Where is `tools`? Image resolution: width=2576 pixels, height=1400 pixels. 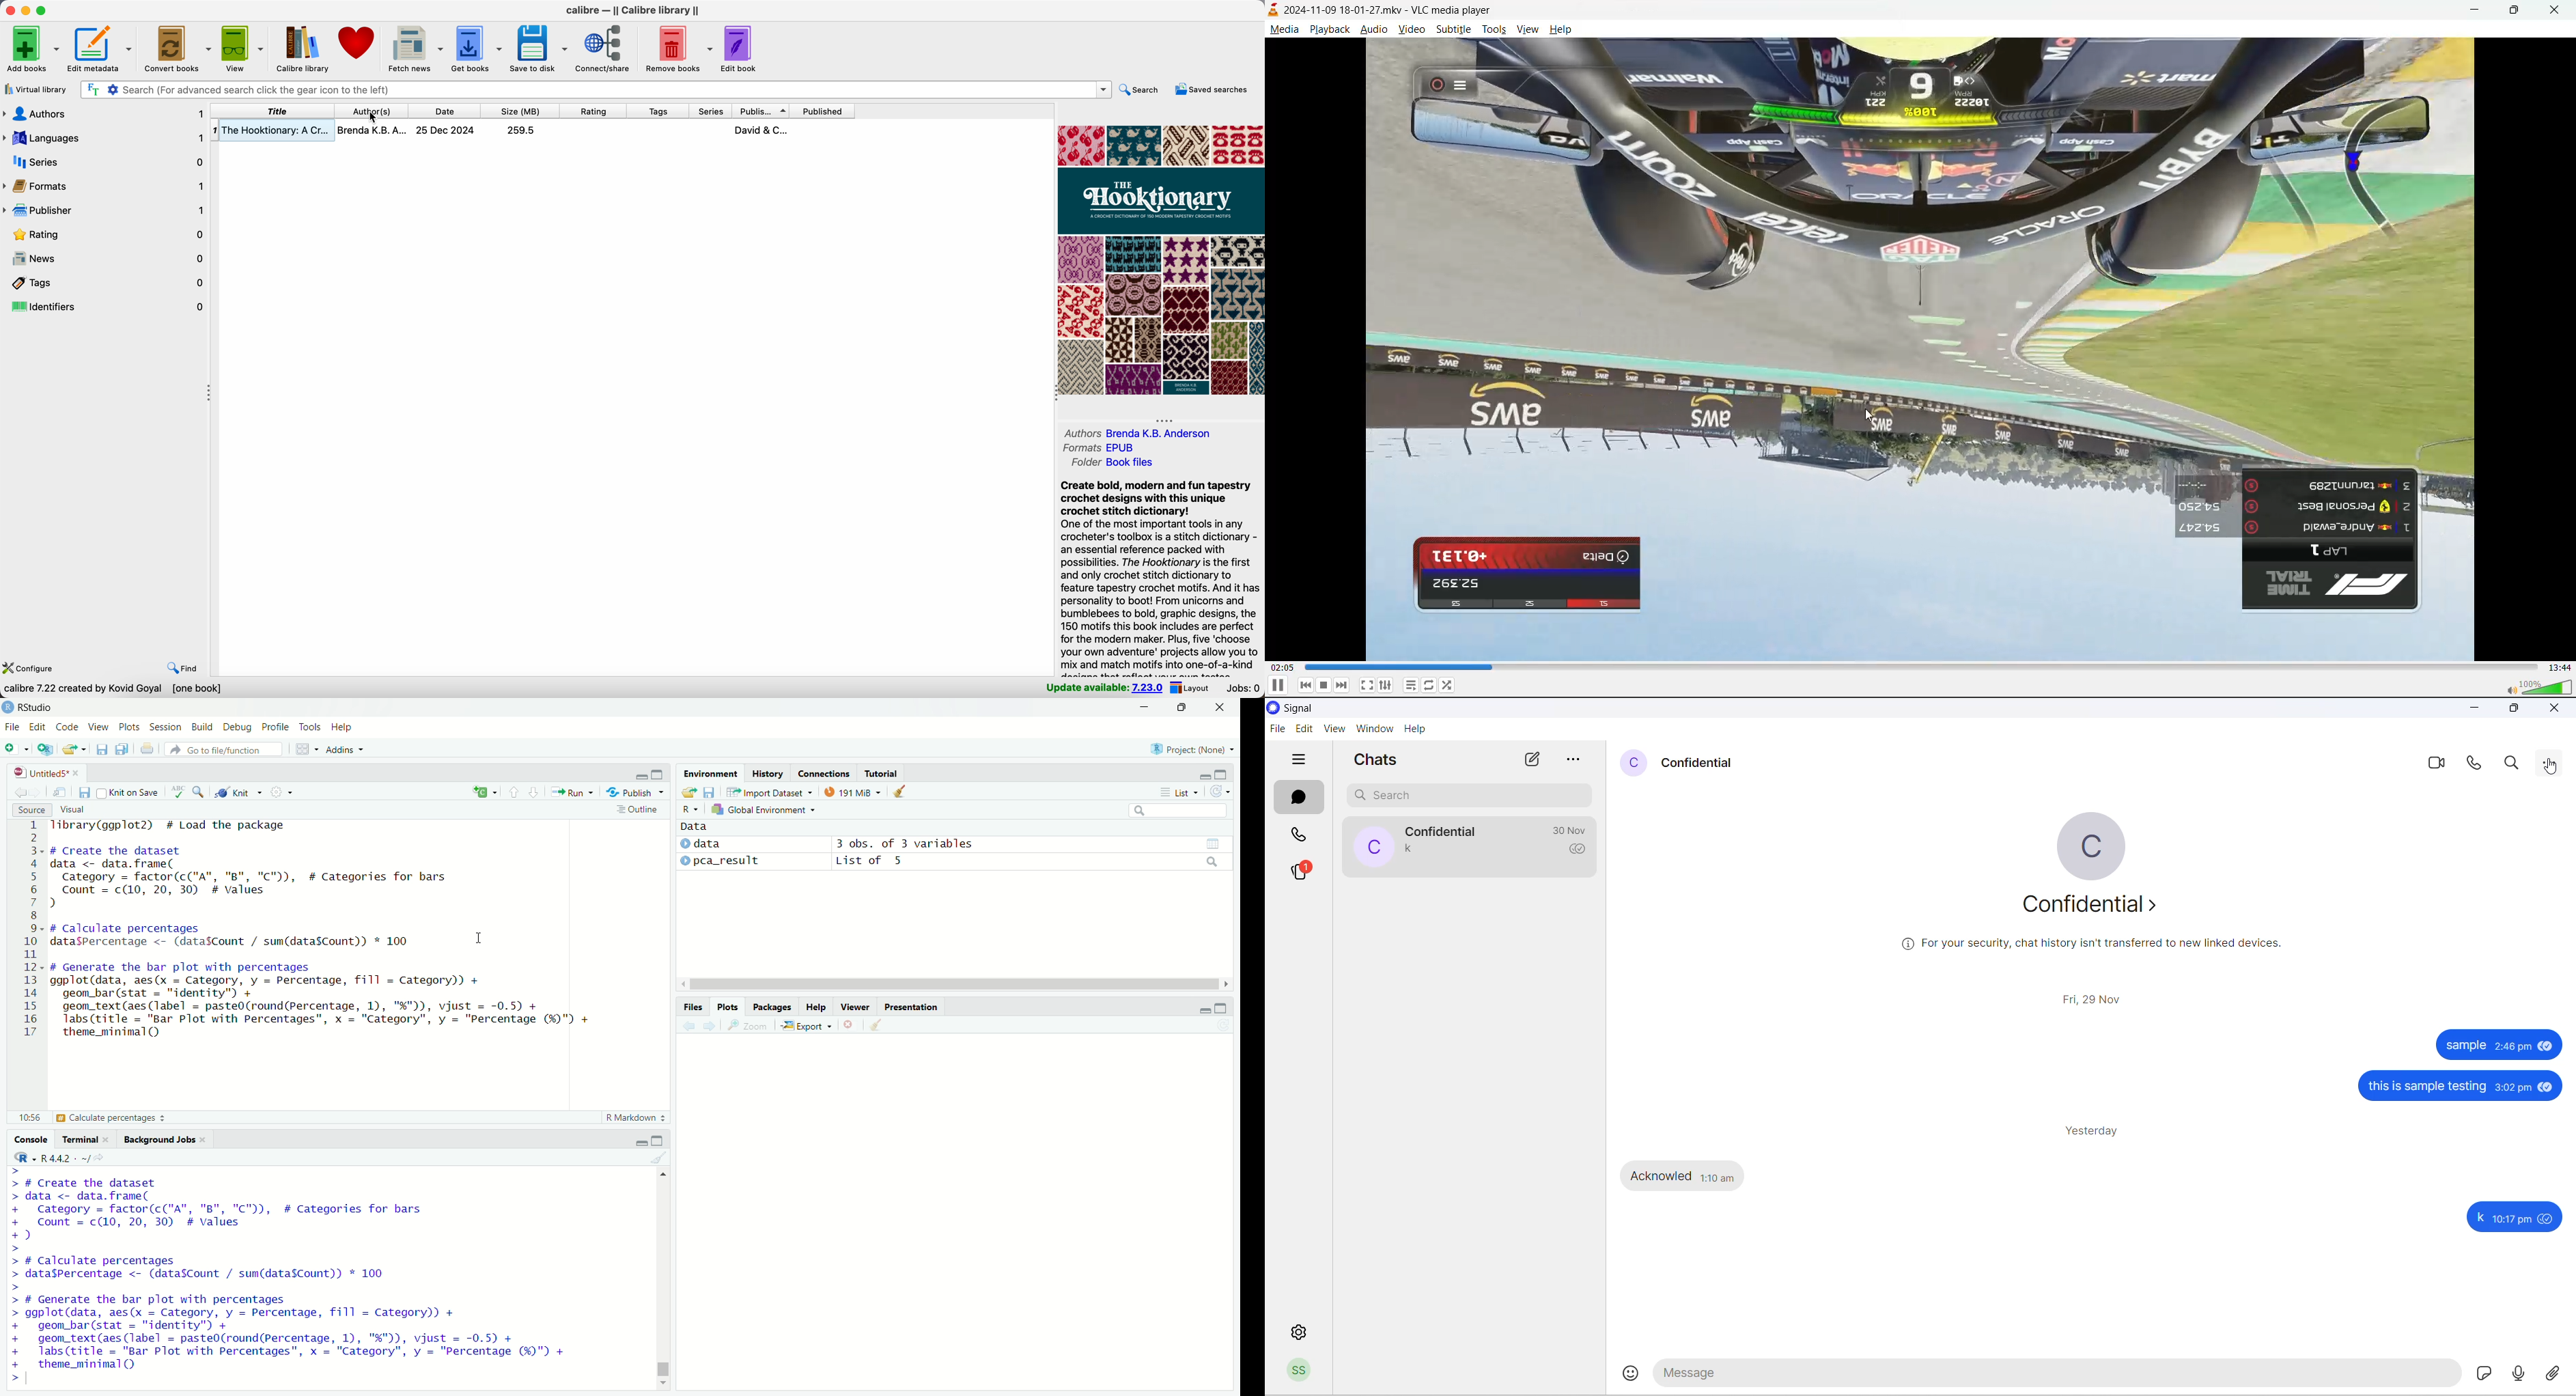
tools is located at coordinates (311, 728).